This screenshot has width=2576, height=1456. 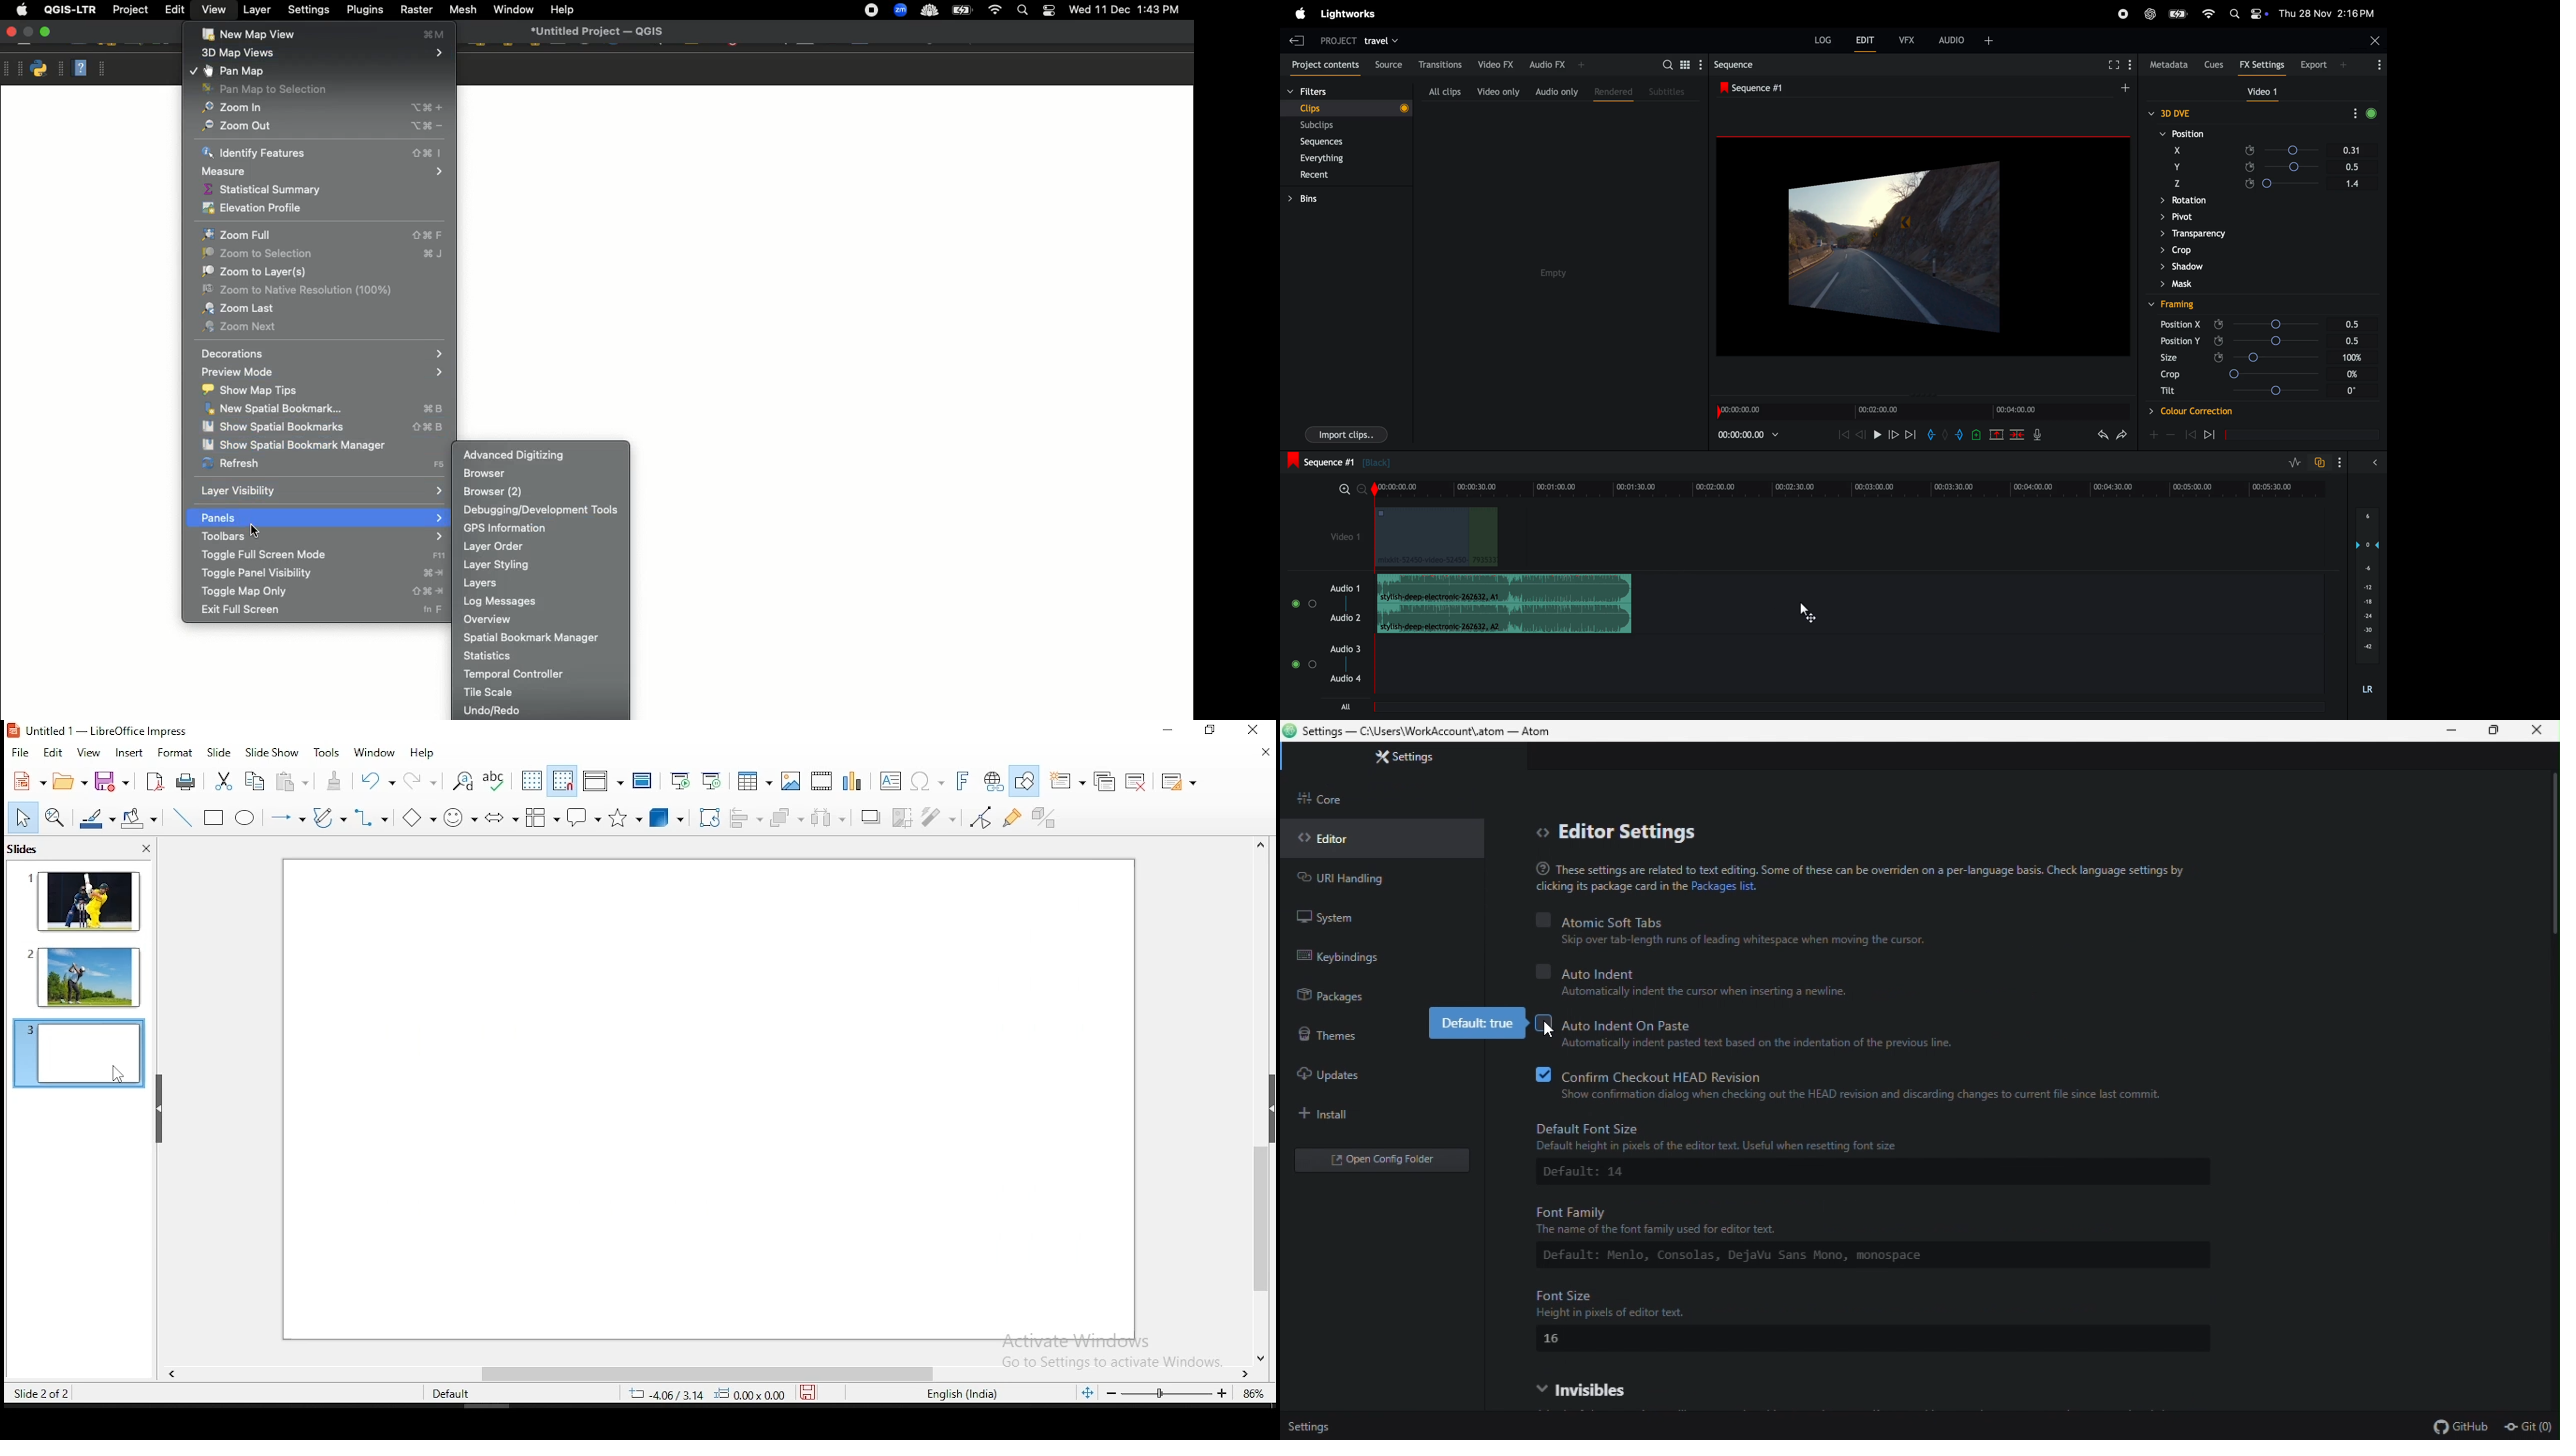 I want to click on insert chart, so click(x=851, y=782).